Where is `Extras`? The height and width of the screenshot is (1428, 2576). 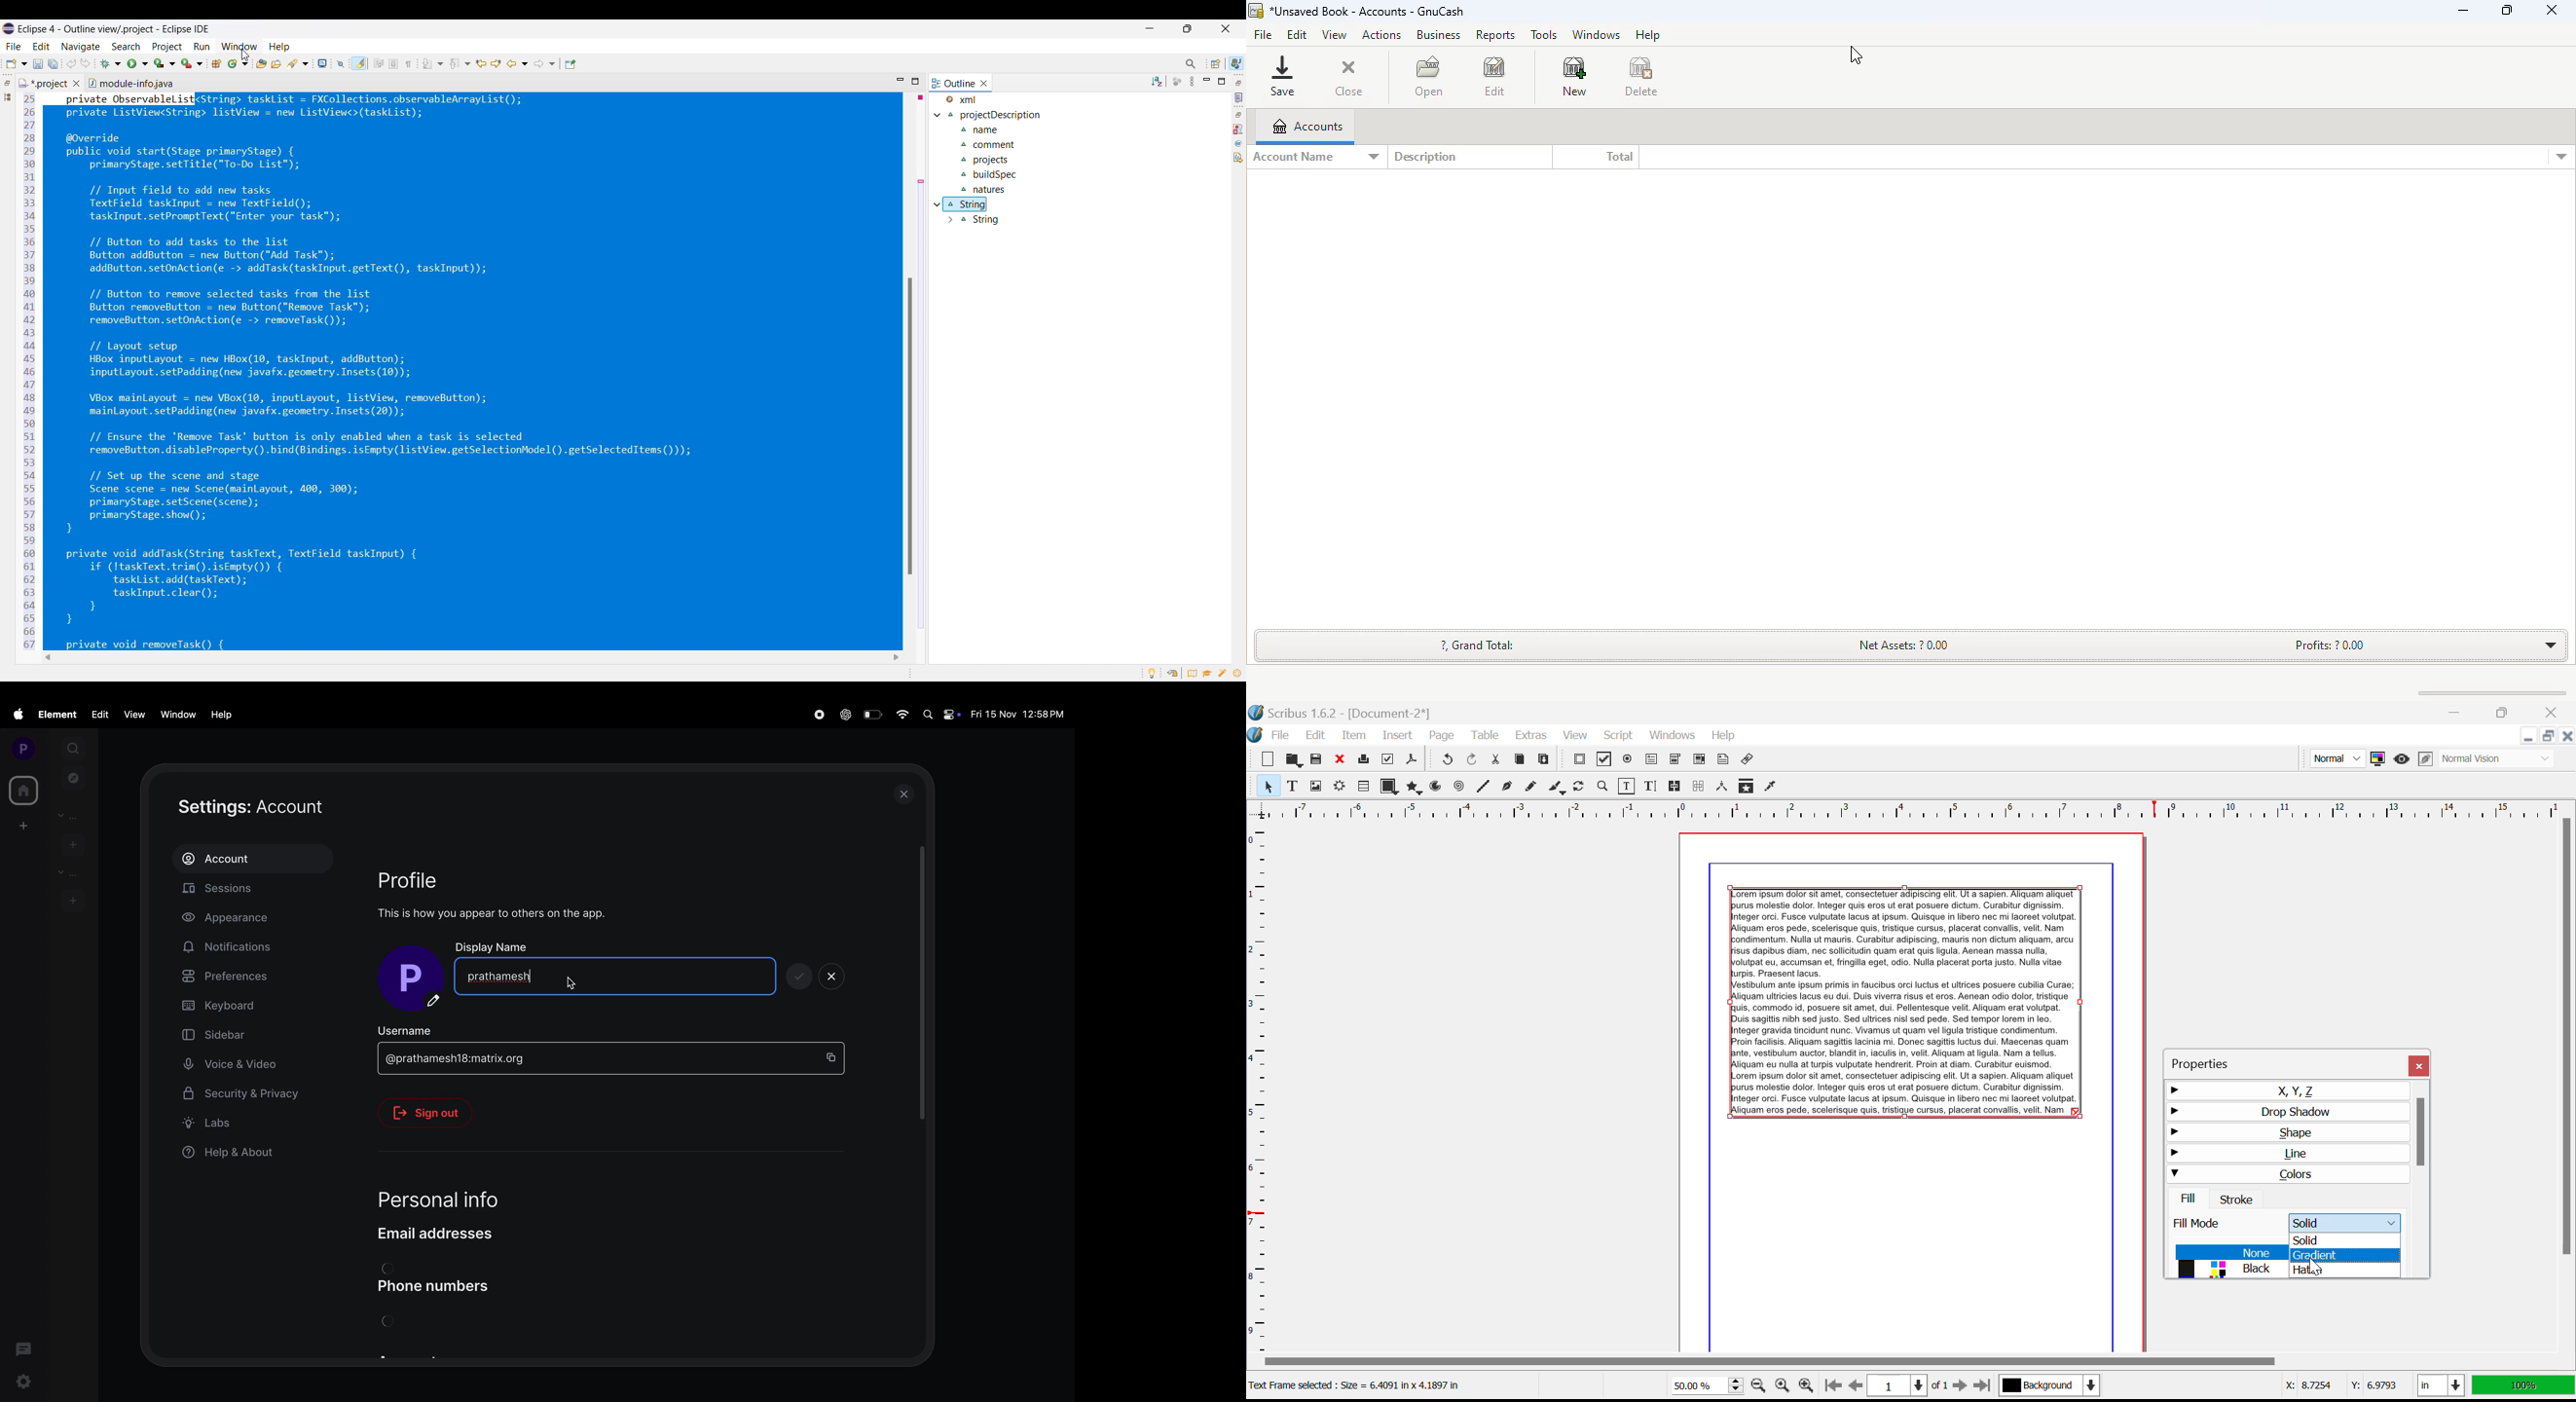 Extras is located at coordinates (1529, 736).